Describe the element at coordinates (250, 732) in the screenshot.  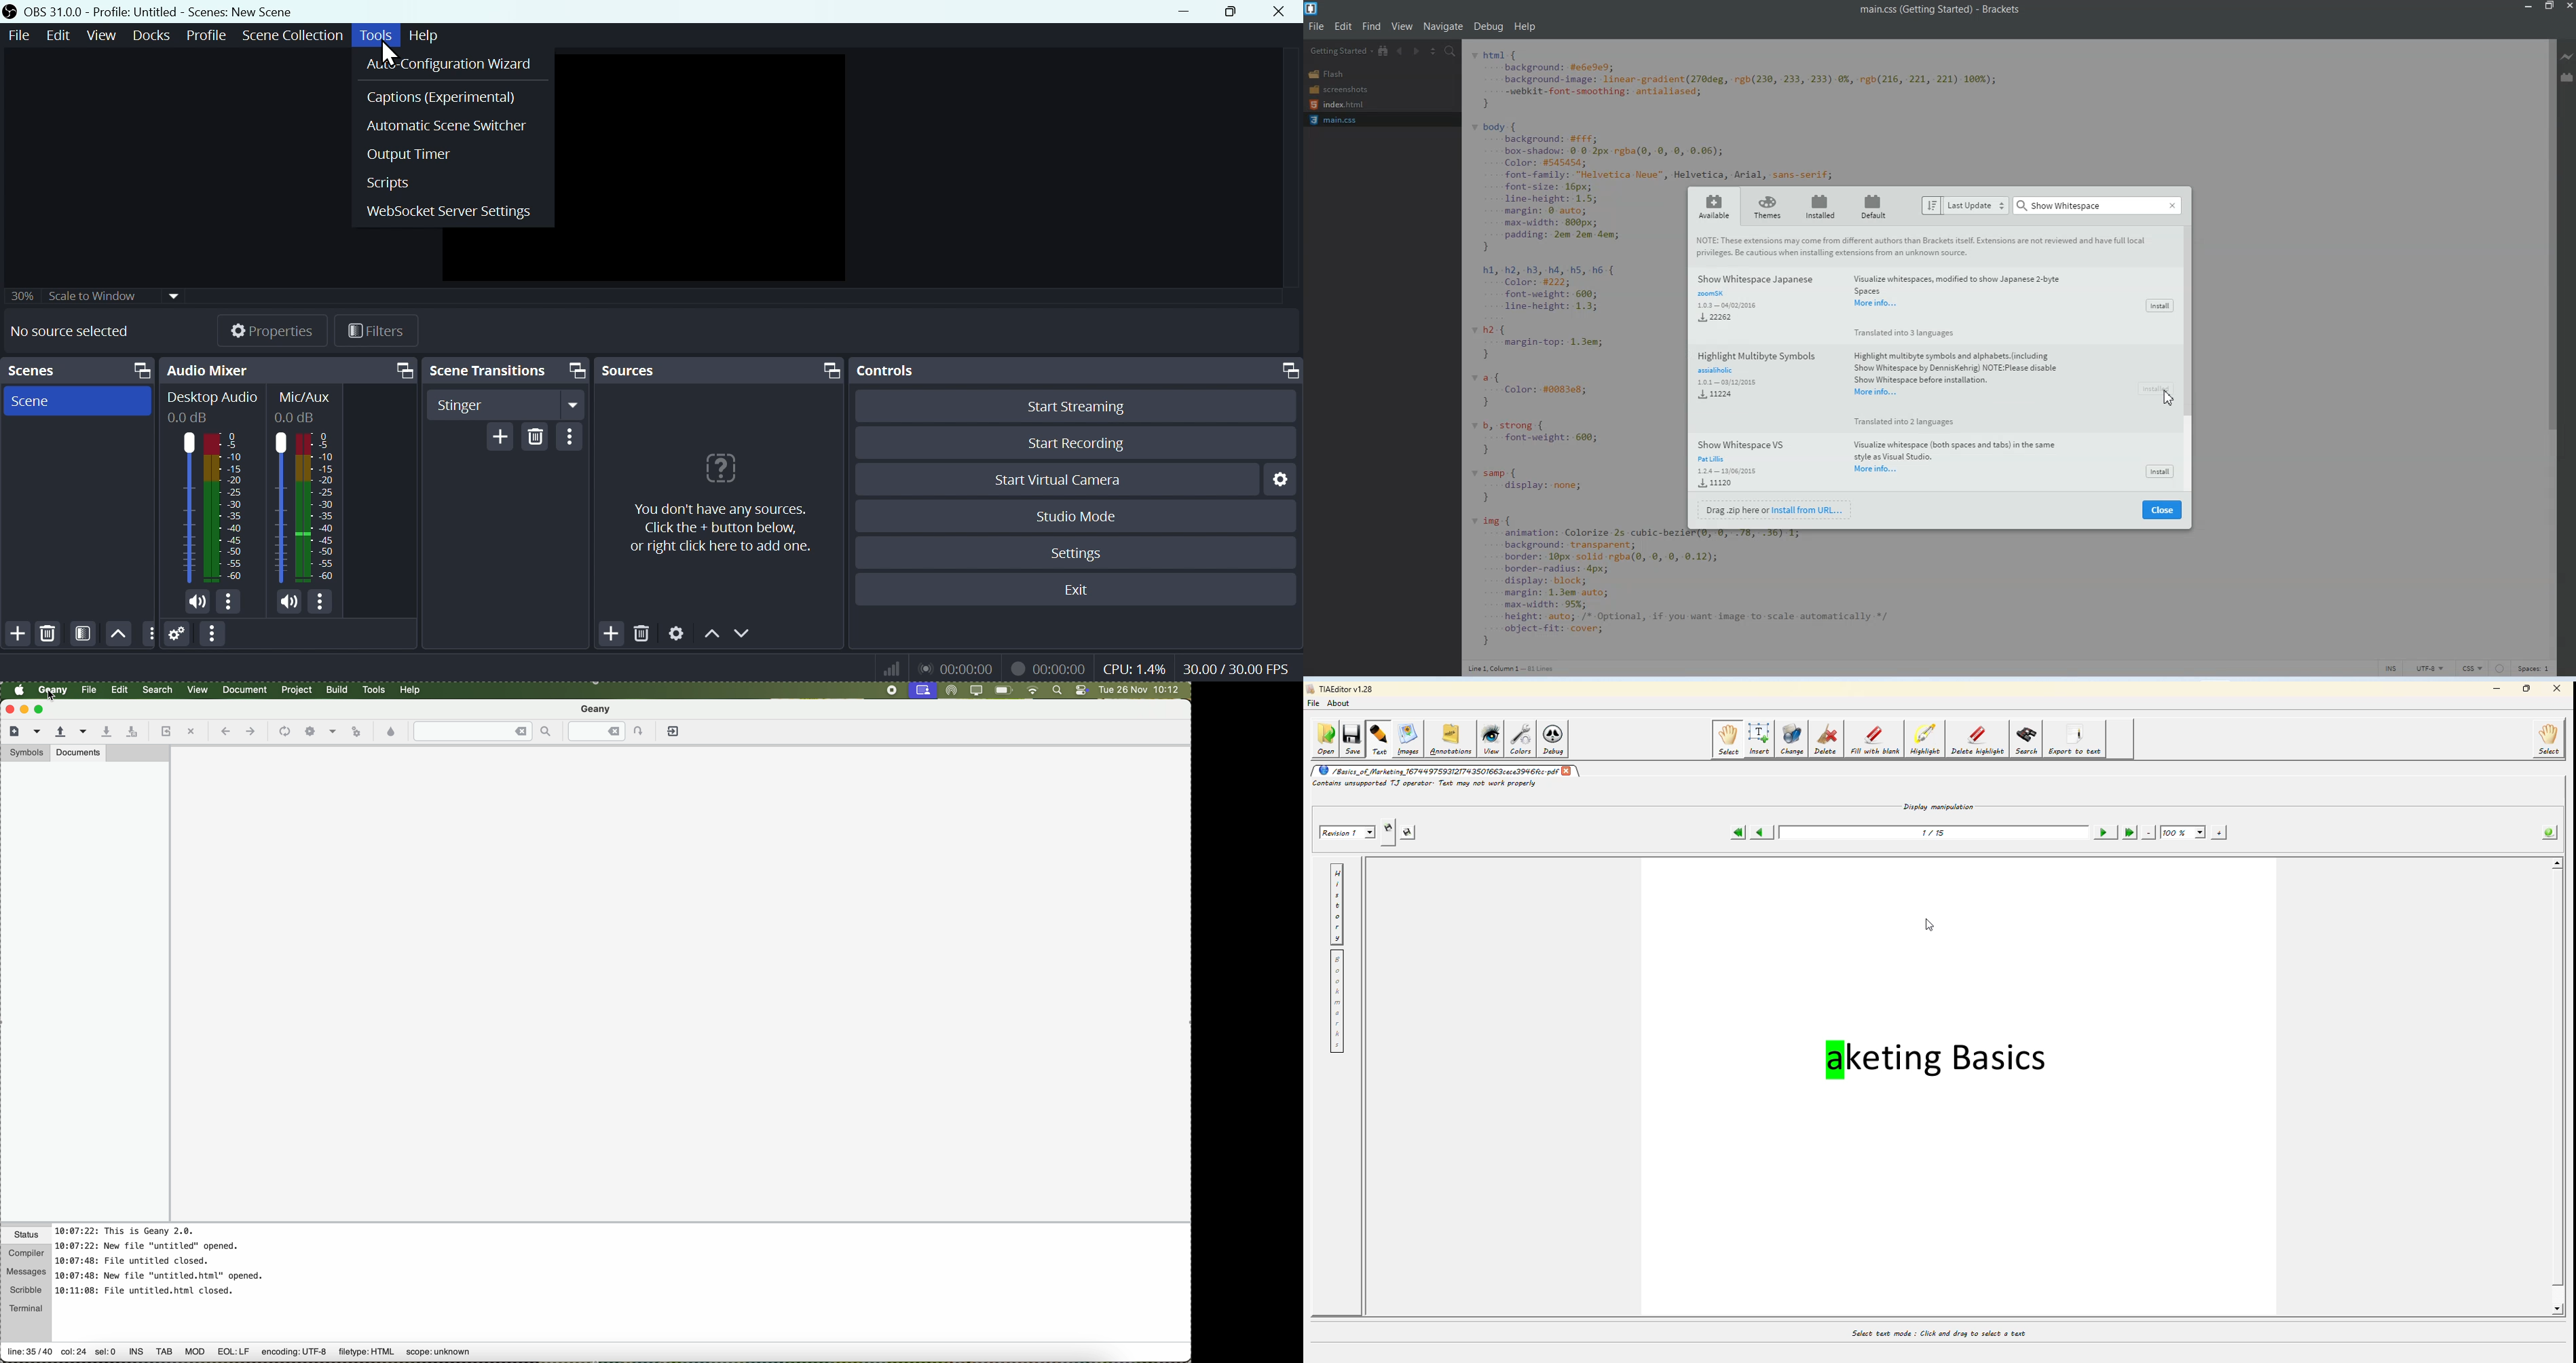
I see `navigate foward a location` at that location.